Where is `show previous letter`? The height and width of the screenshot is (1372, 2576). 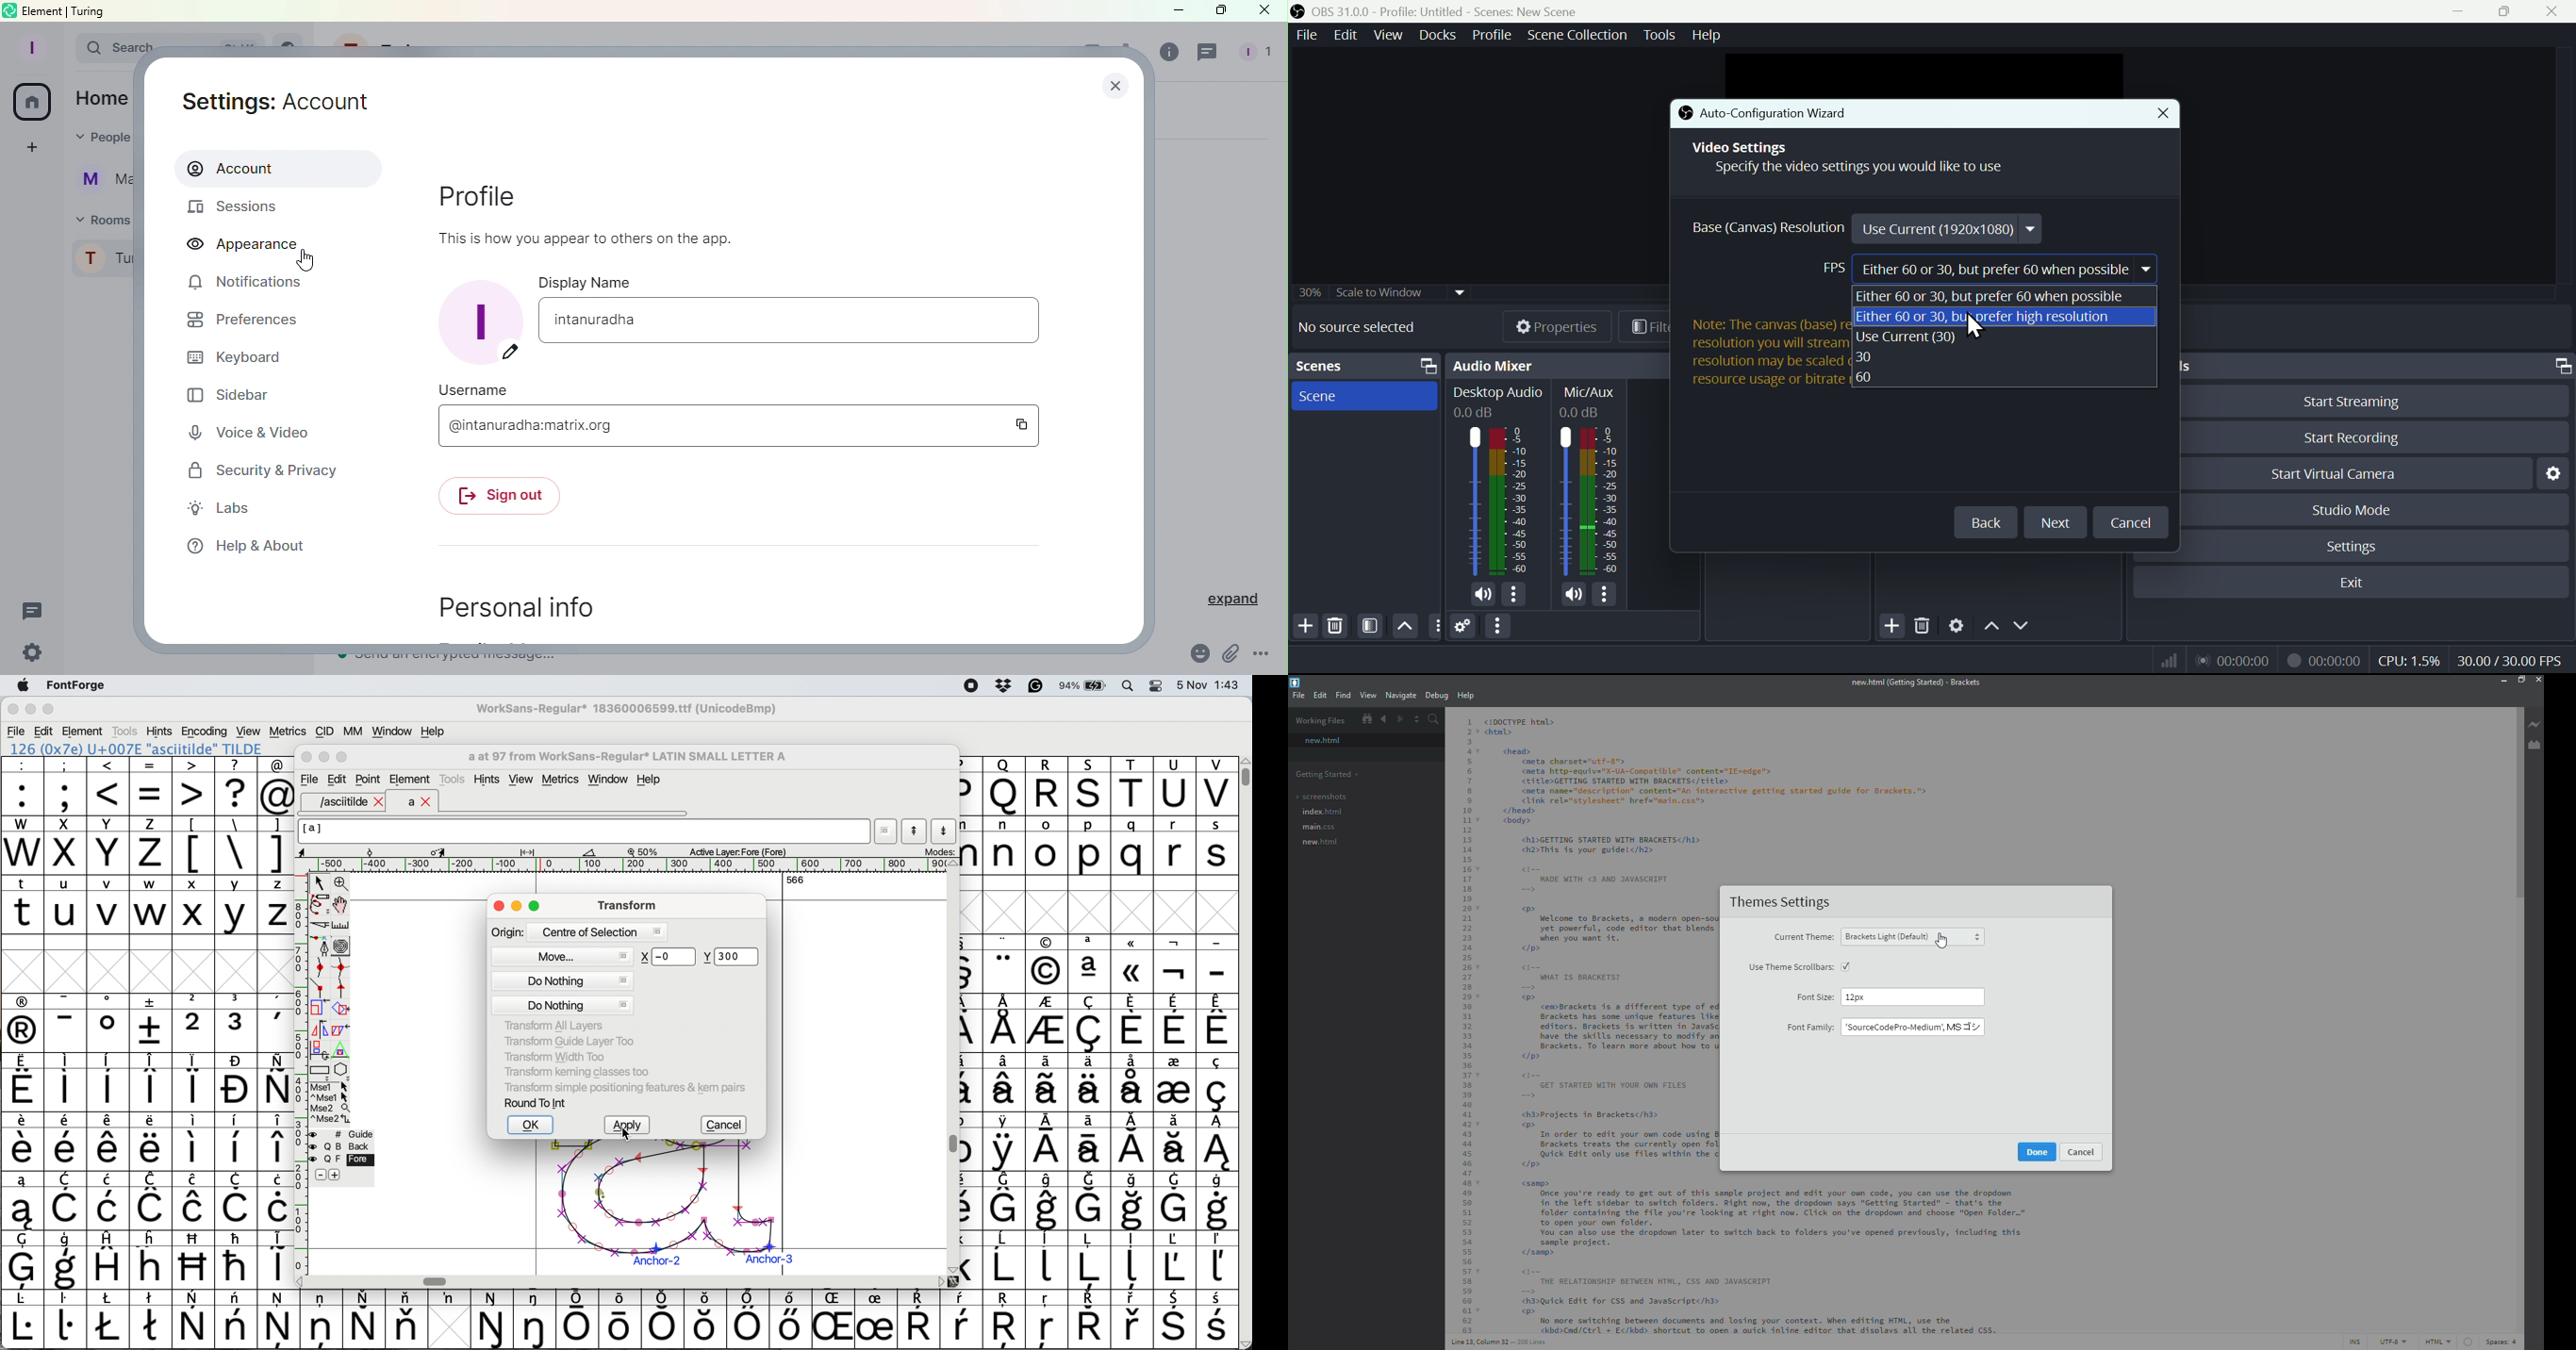
show previous letter is located at coordinates (915, 831).